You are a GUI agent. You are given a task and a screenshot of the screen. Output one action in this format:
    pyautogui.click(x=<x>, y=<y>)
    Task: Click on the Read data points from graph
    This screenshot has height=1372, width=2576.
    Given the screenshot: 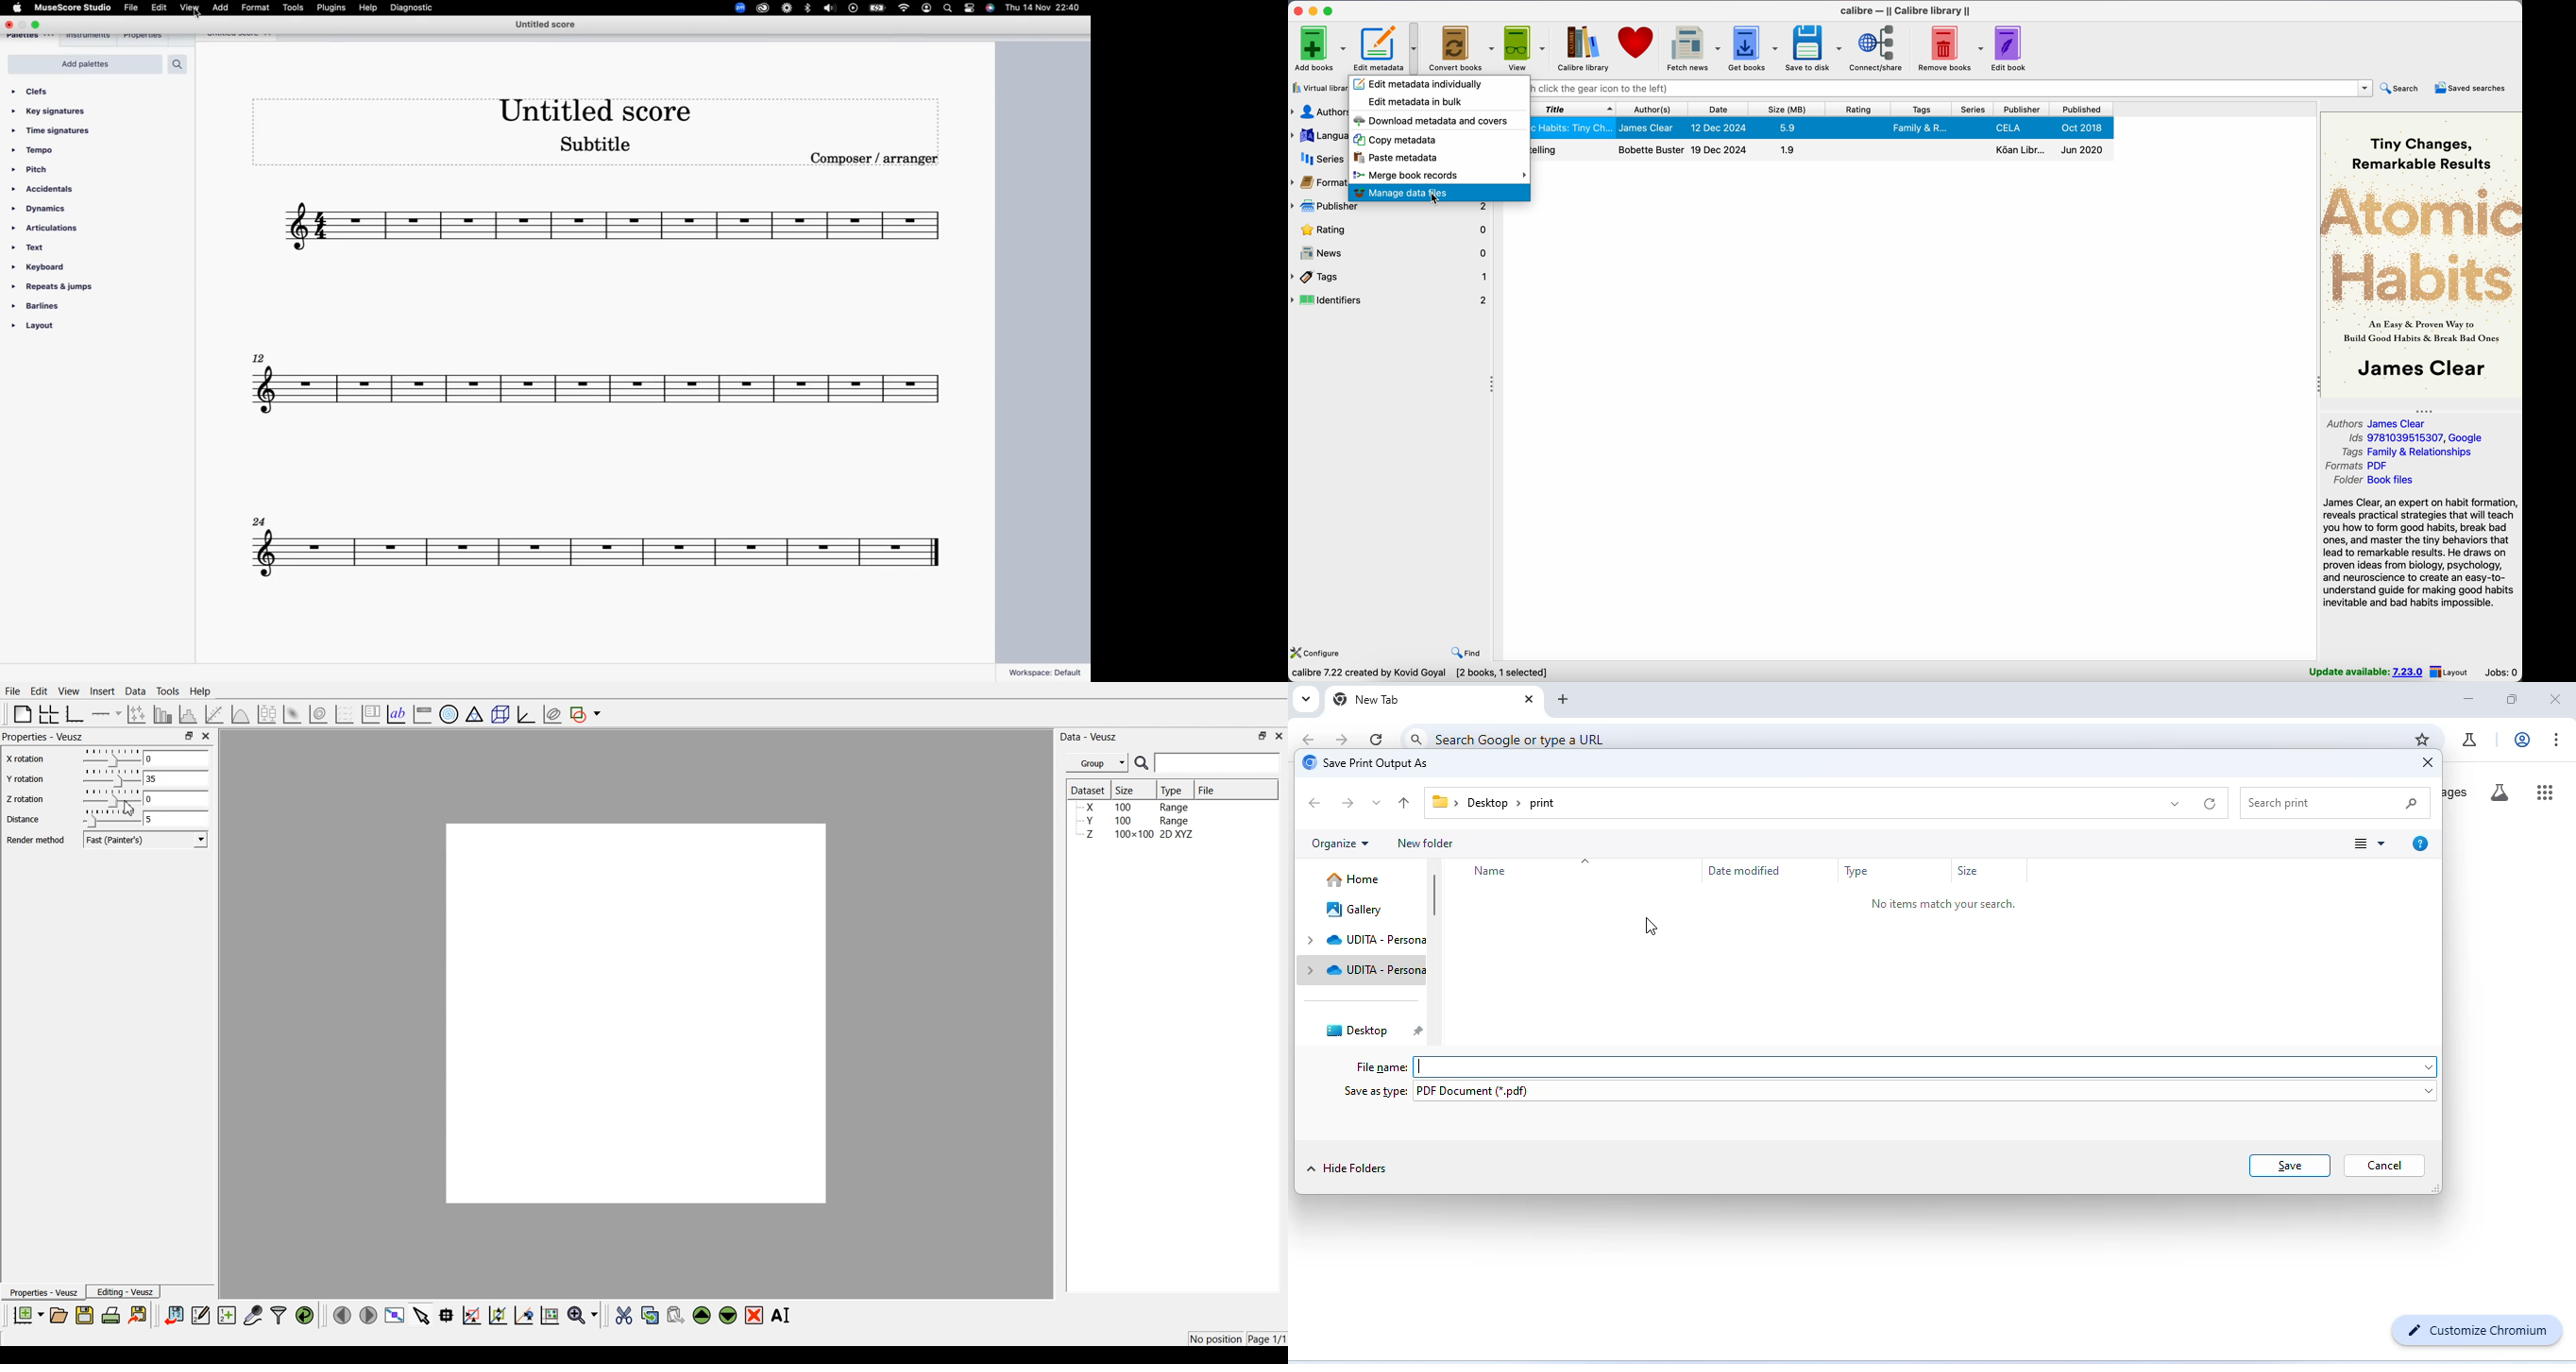 What is the action you would take?
    pyautogui.click(x=447, y=1315)
    